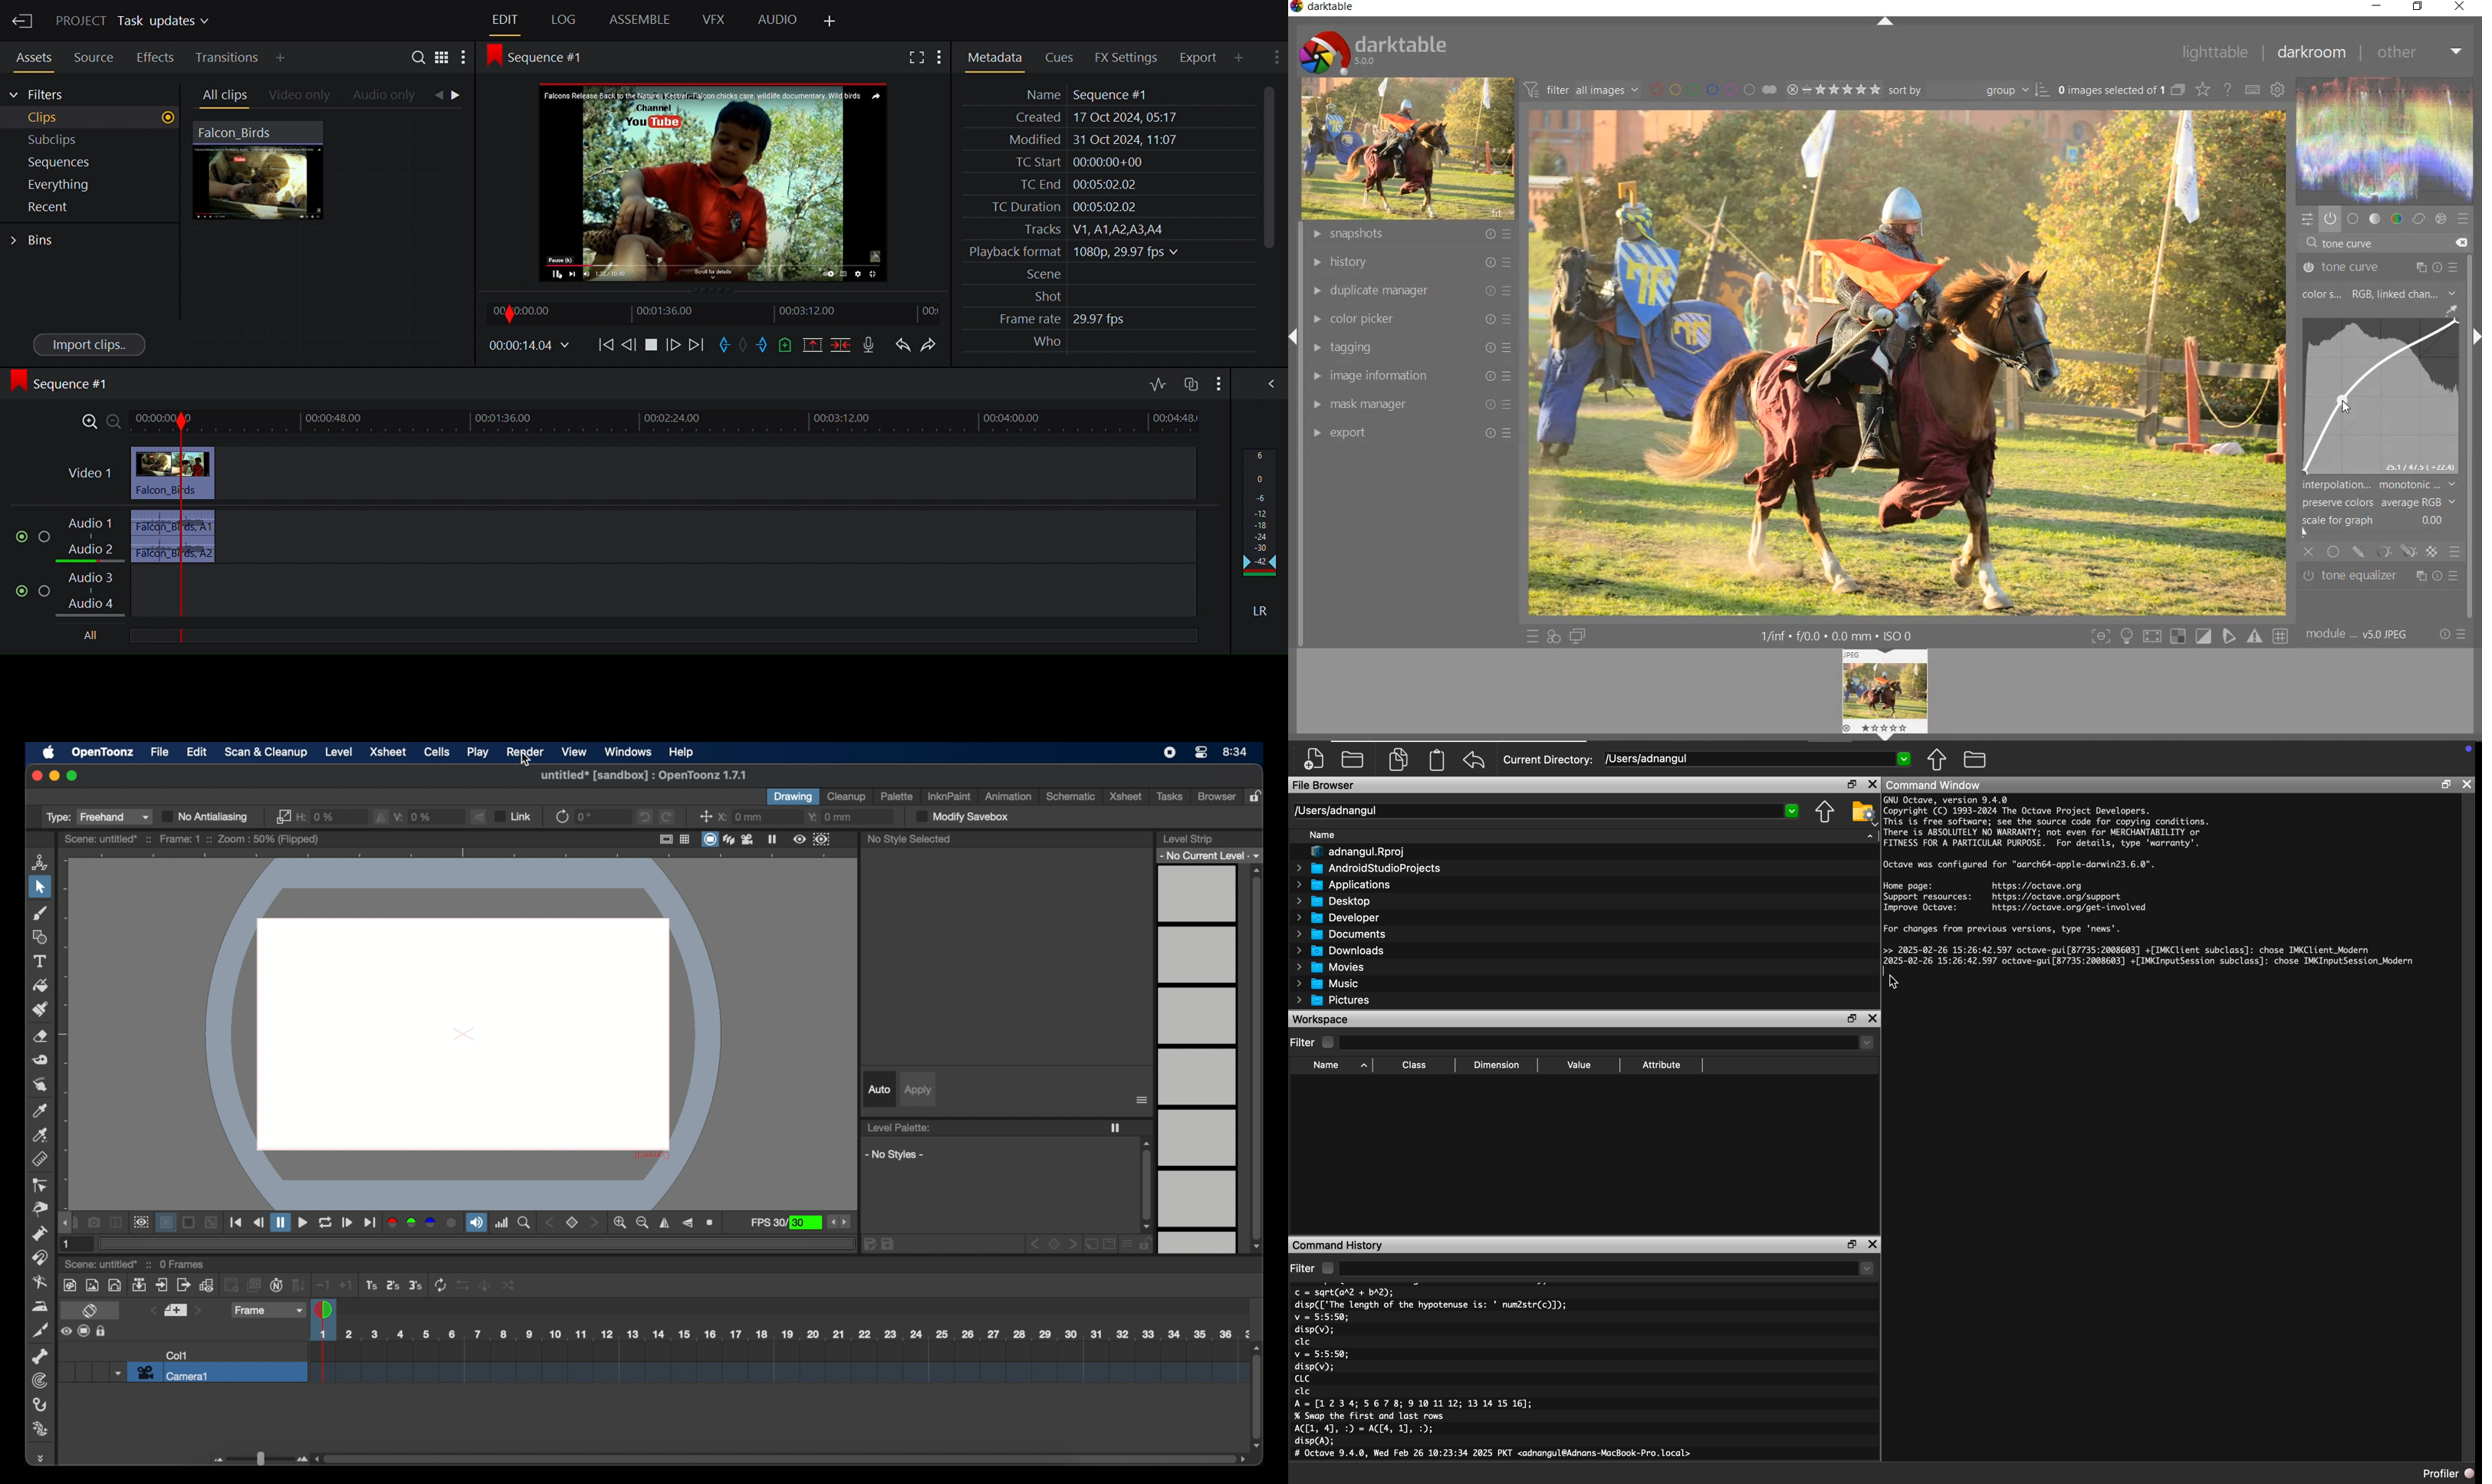 The image size is (2492, 1484). Describe the element at coordinates (1265, 168) in the screenshot. I see `Vertical Scrollbar` at that location.